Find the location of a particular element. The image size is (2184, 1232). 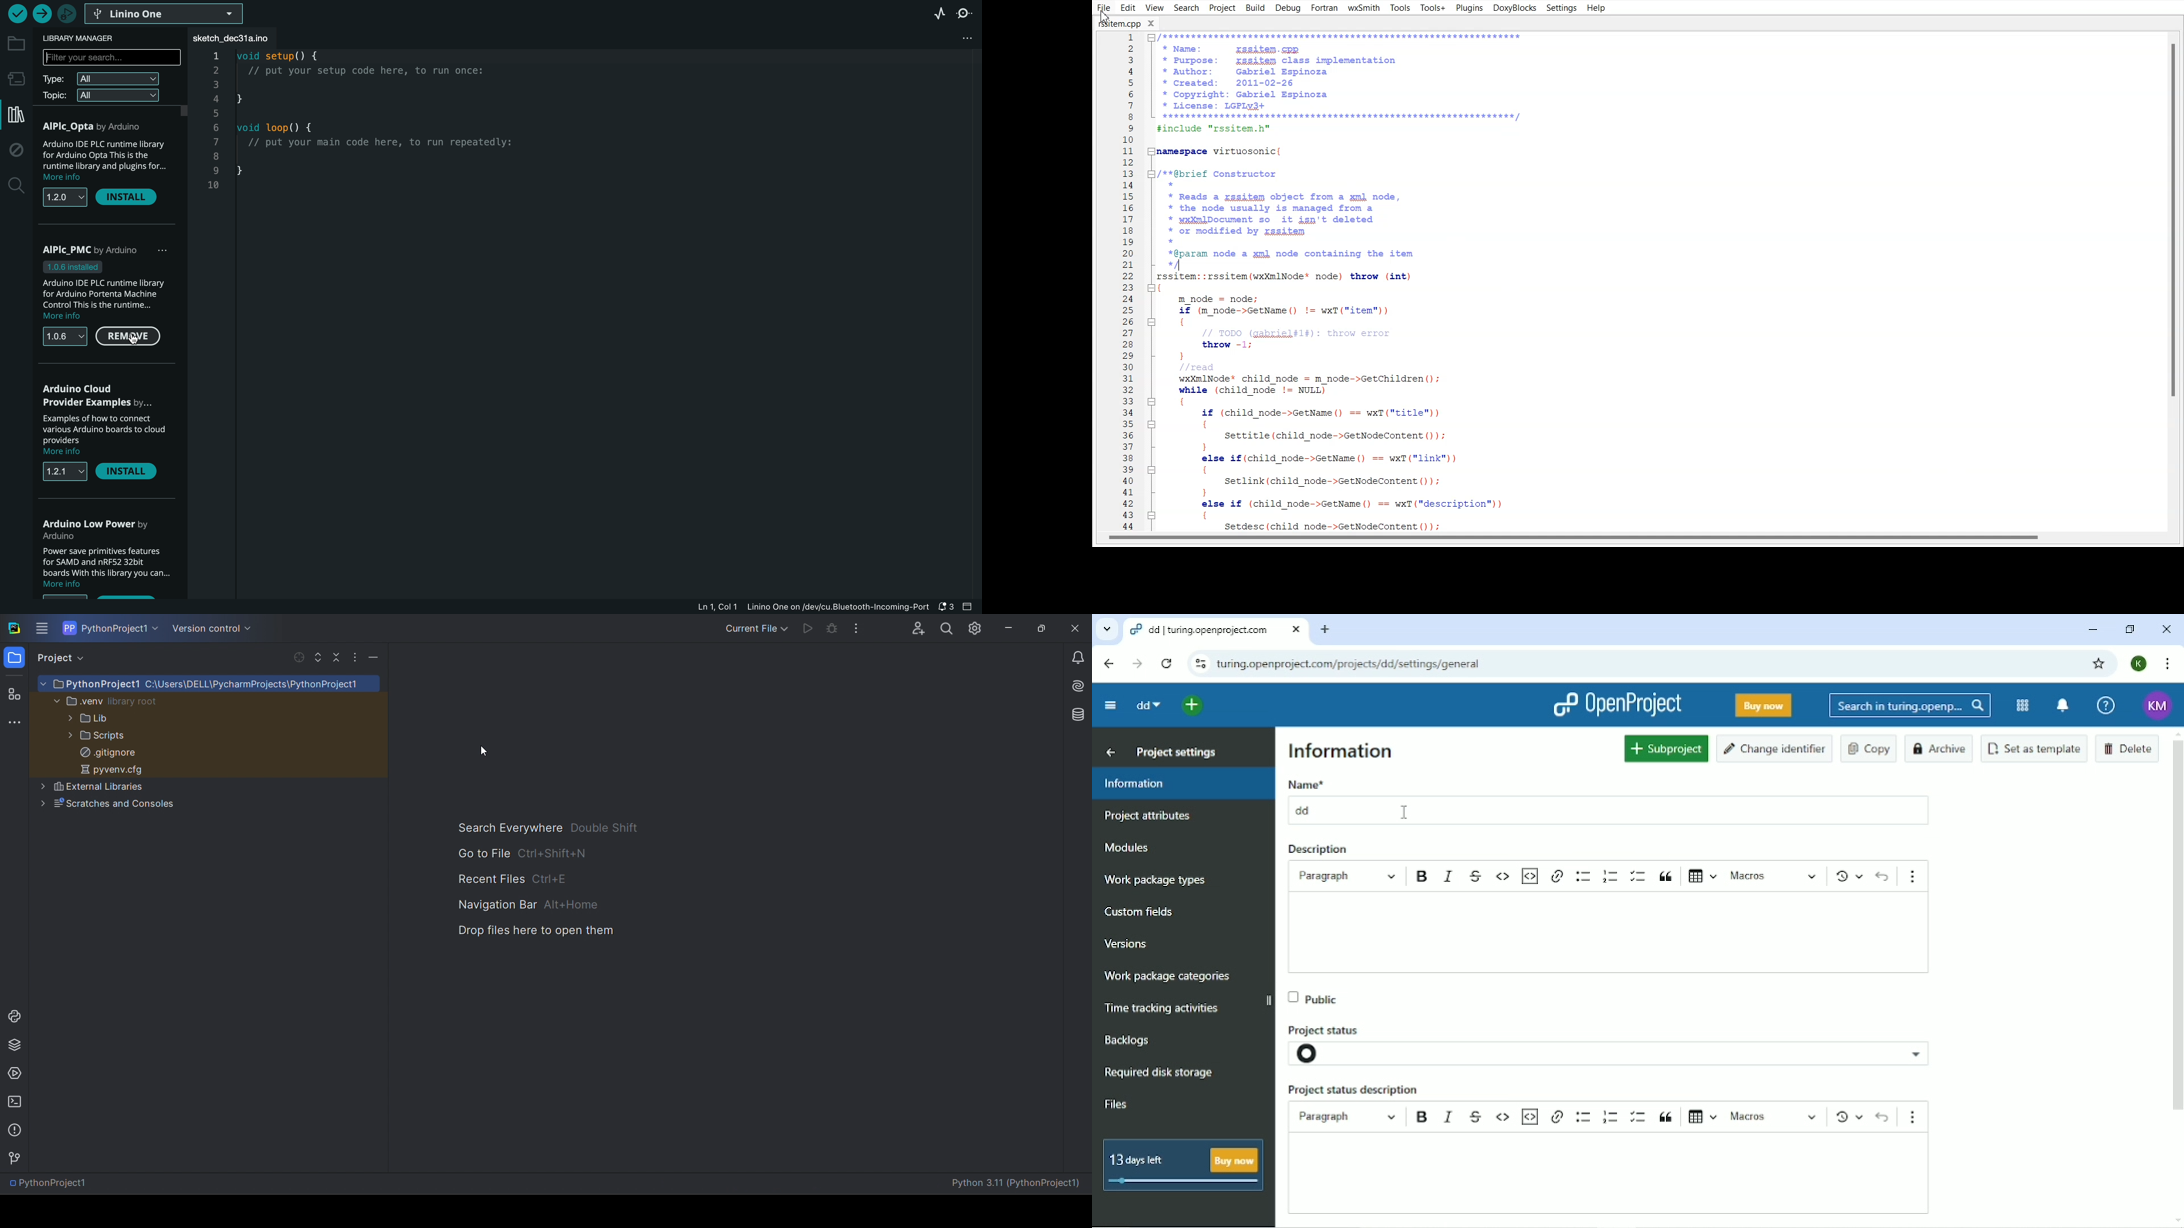

install is located at coordinates (127, 476).